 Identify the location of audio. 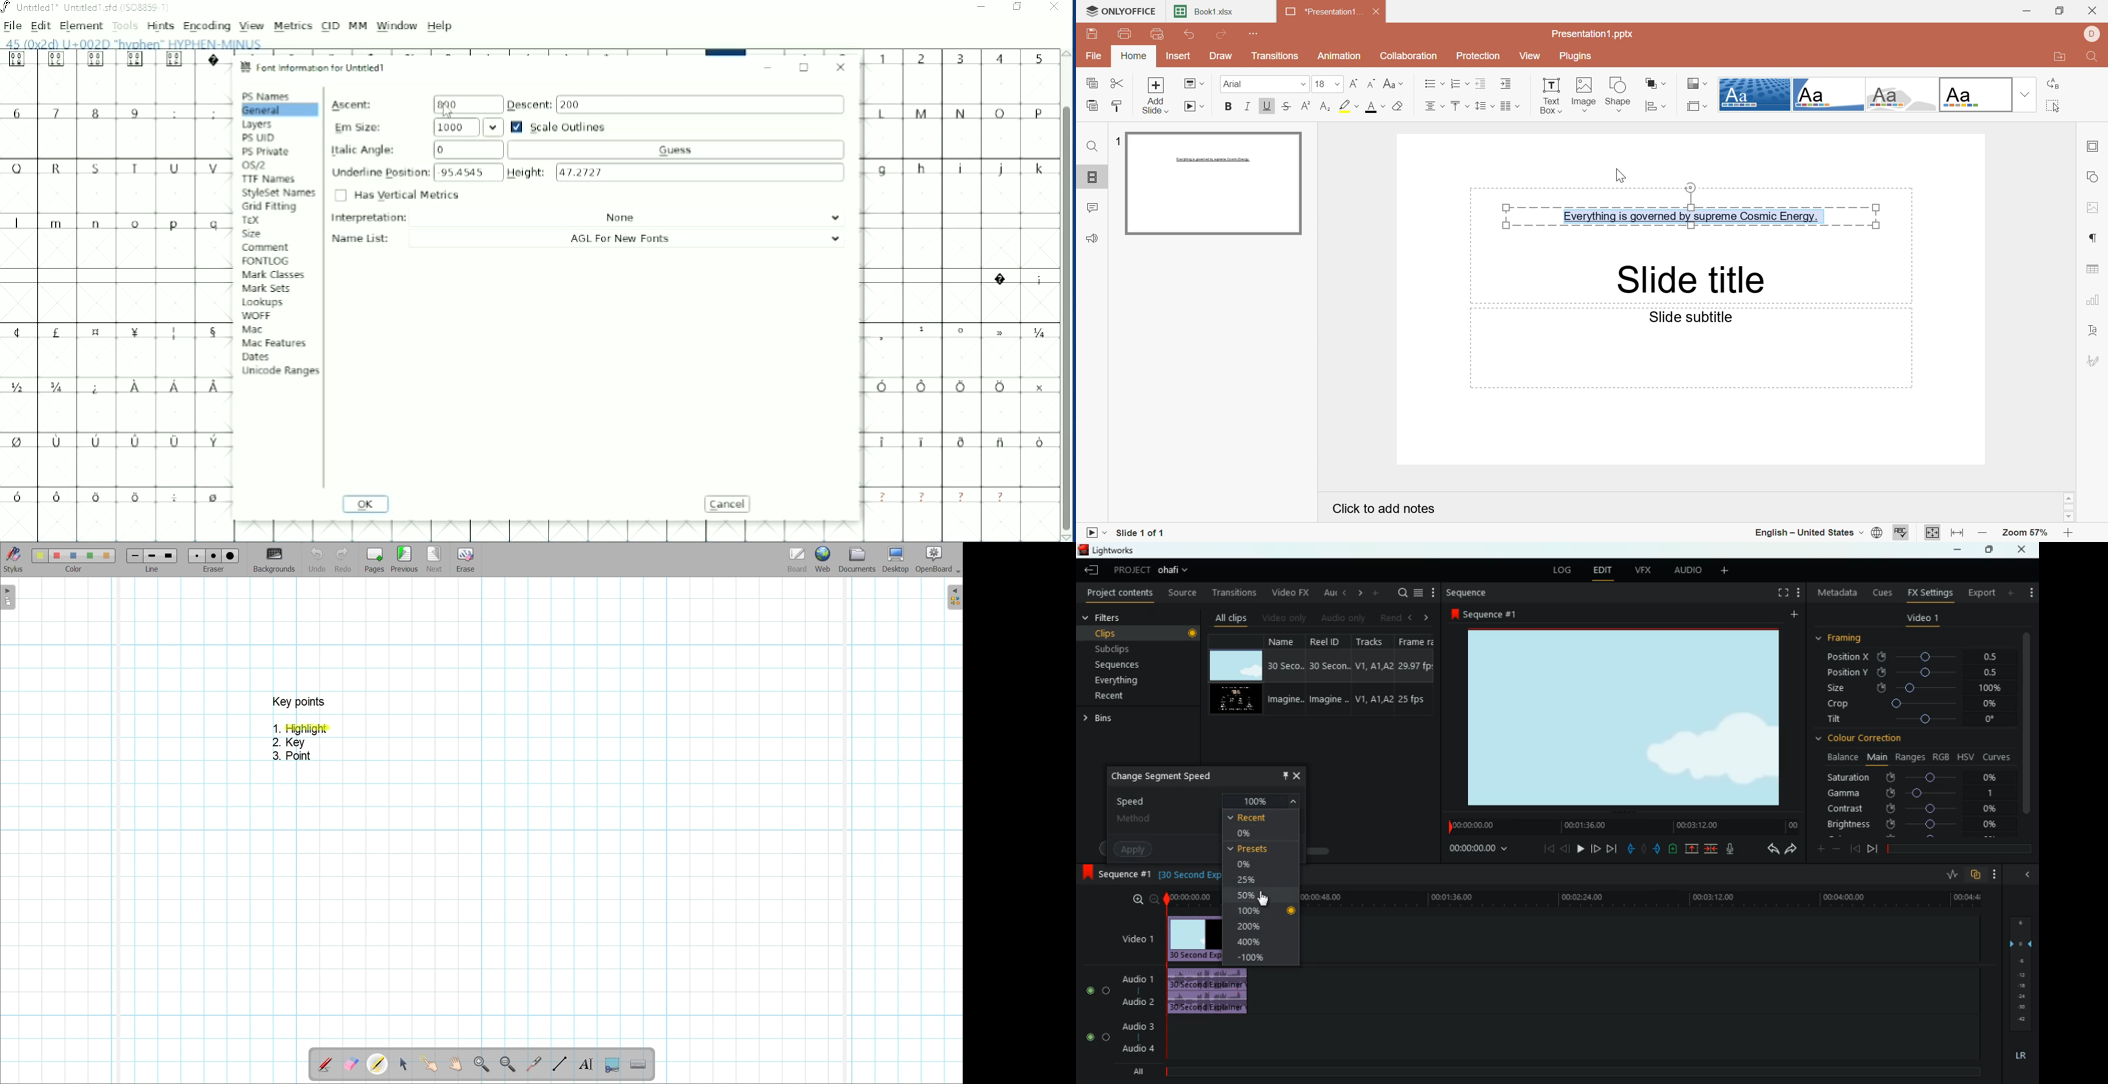
(1686, 571).